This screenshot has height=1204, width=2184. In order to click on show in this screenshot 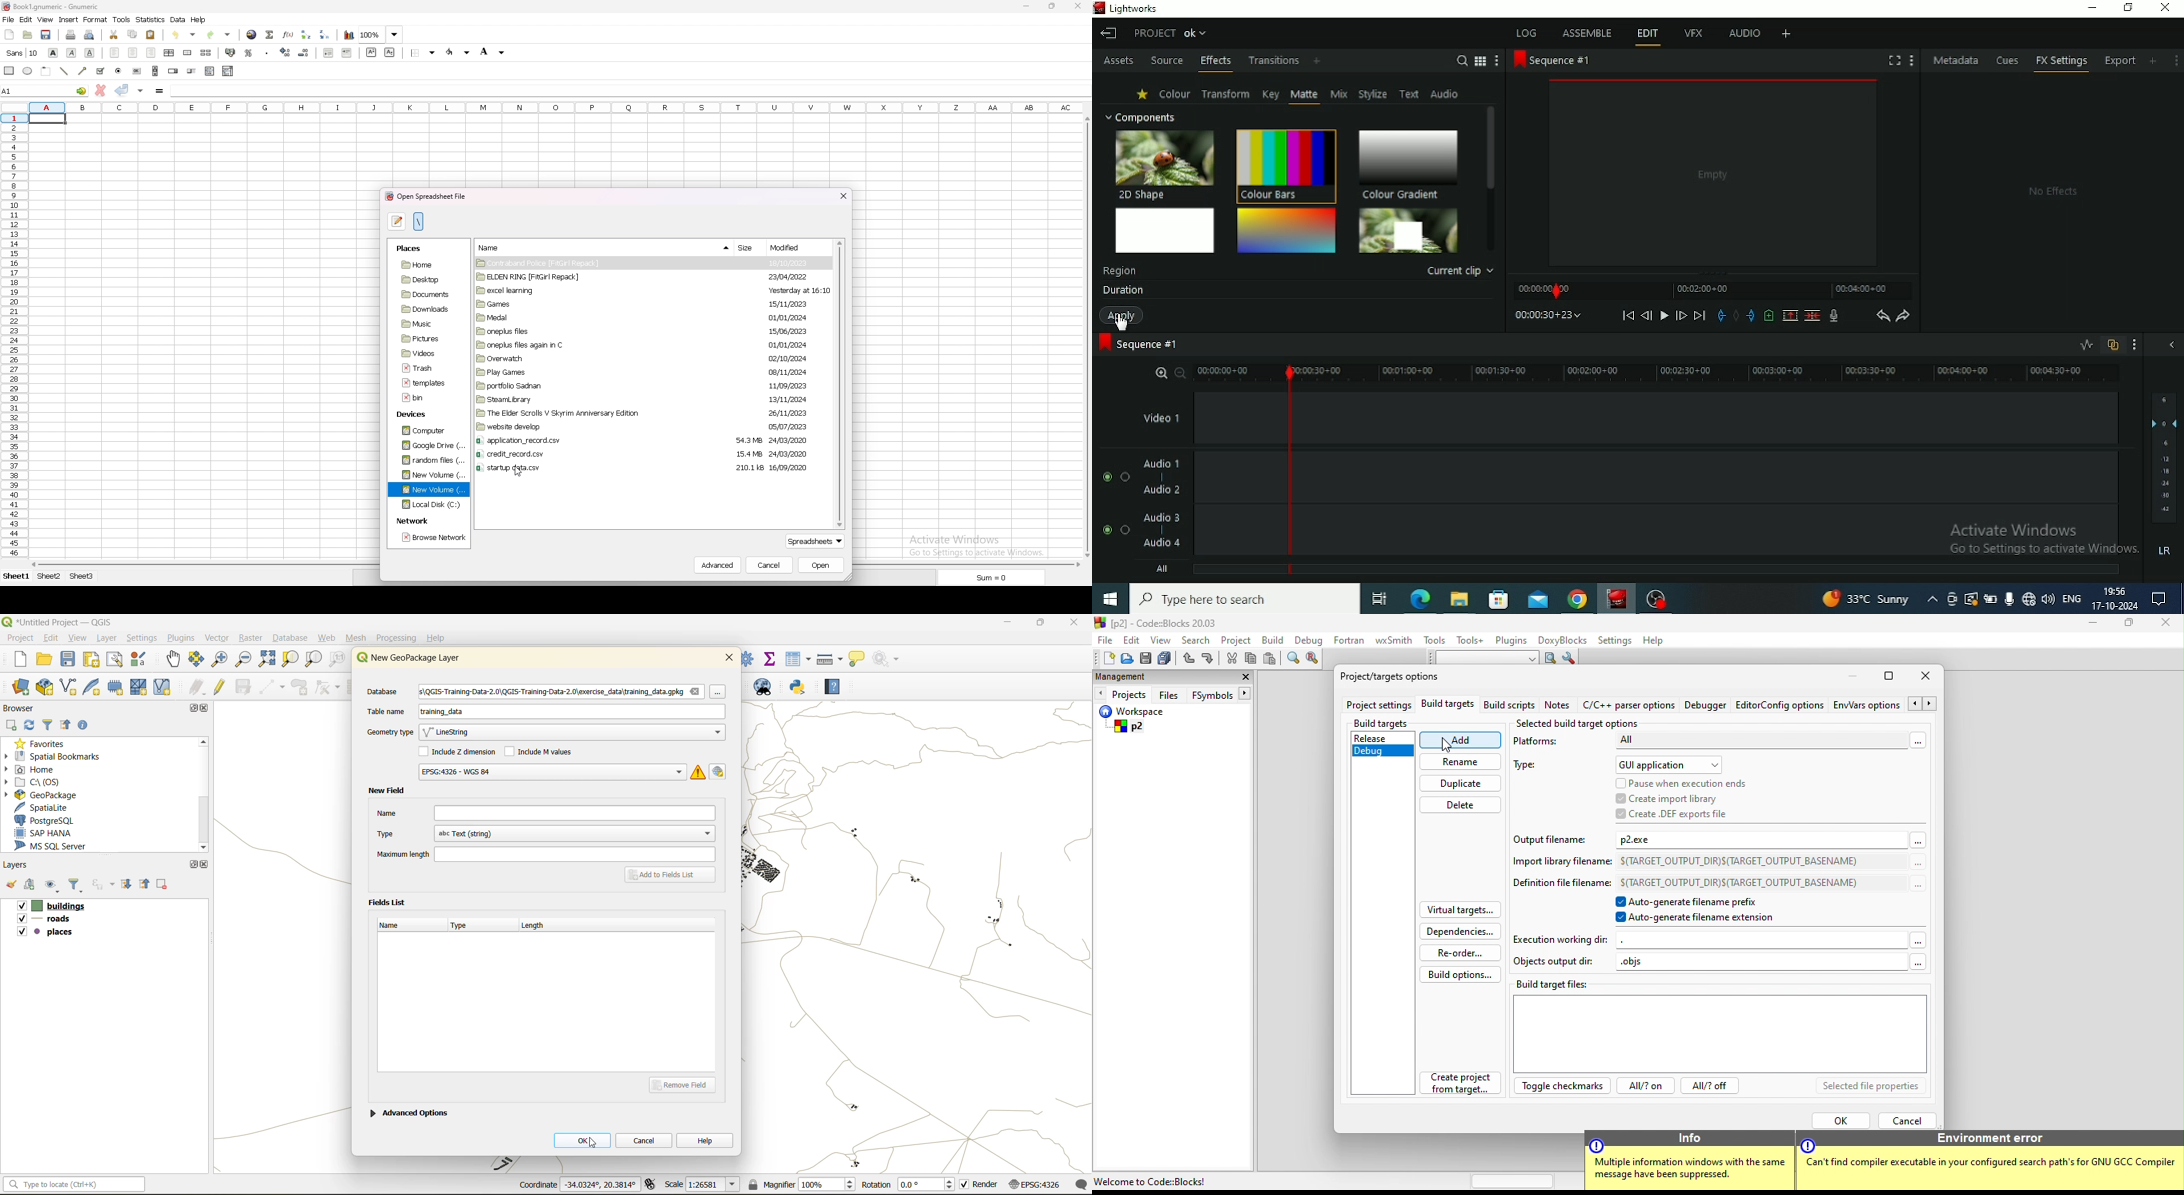, I will do `click(715, 246)`.